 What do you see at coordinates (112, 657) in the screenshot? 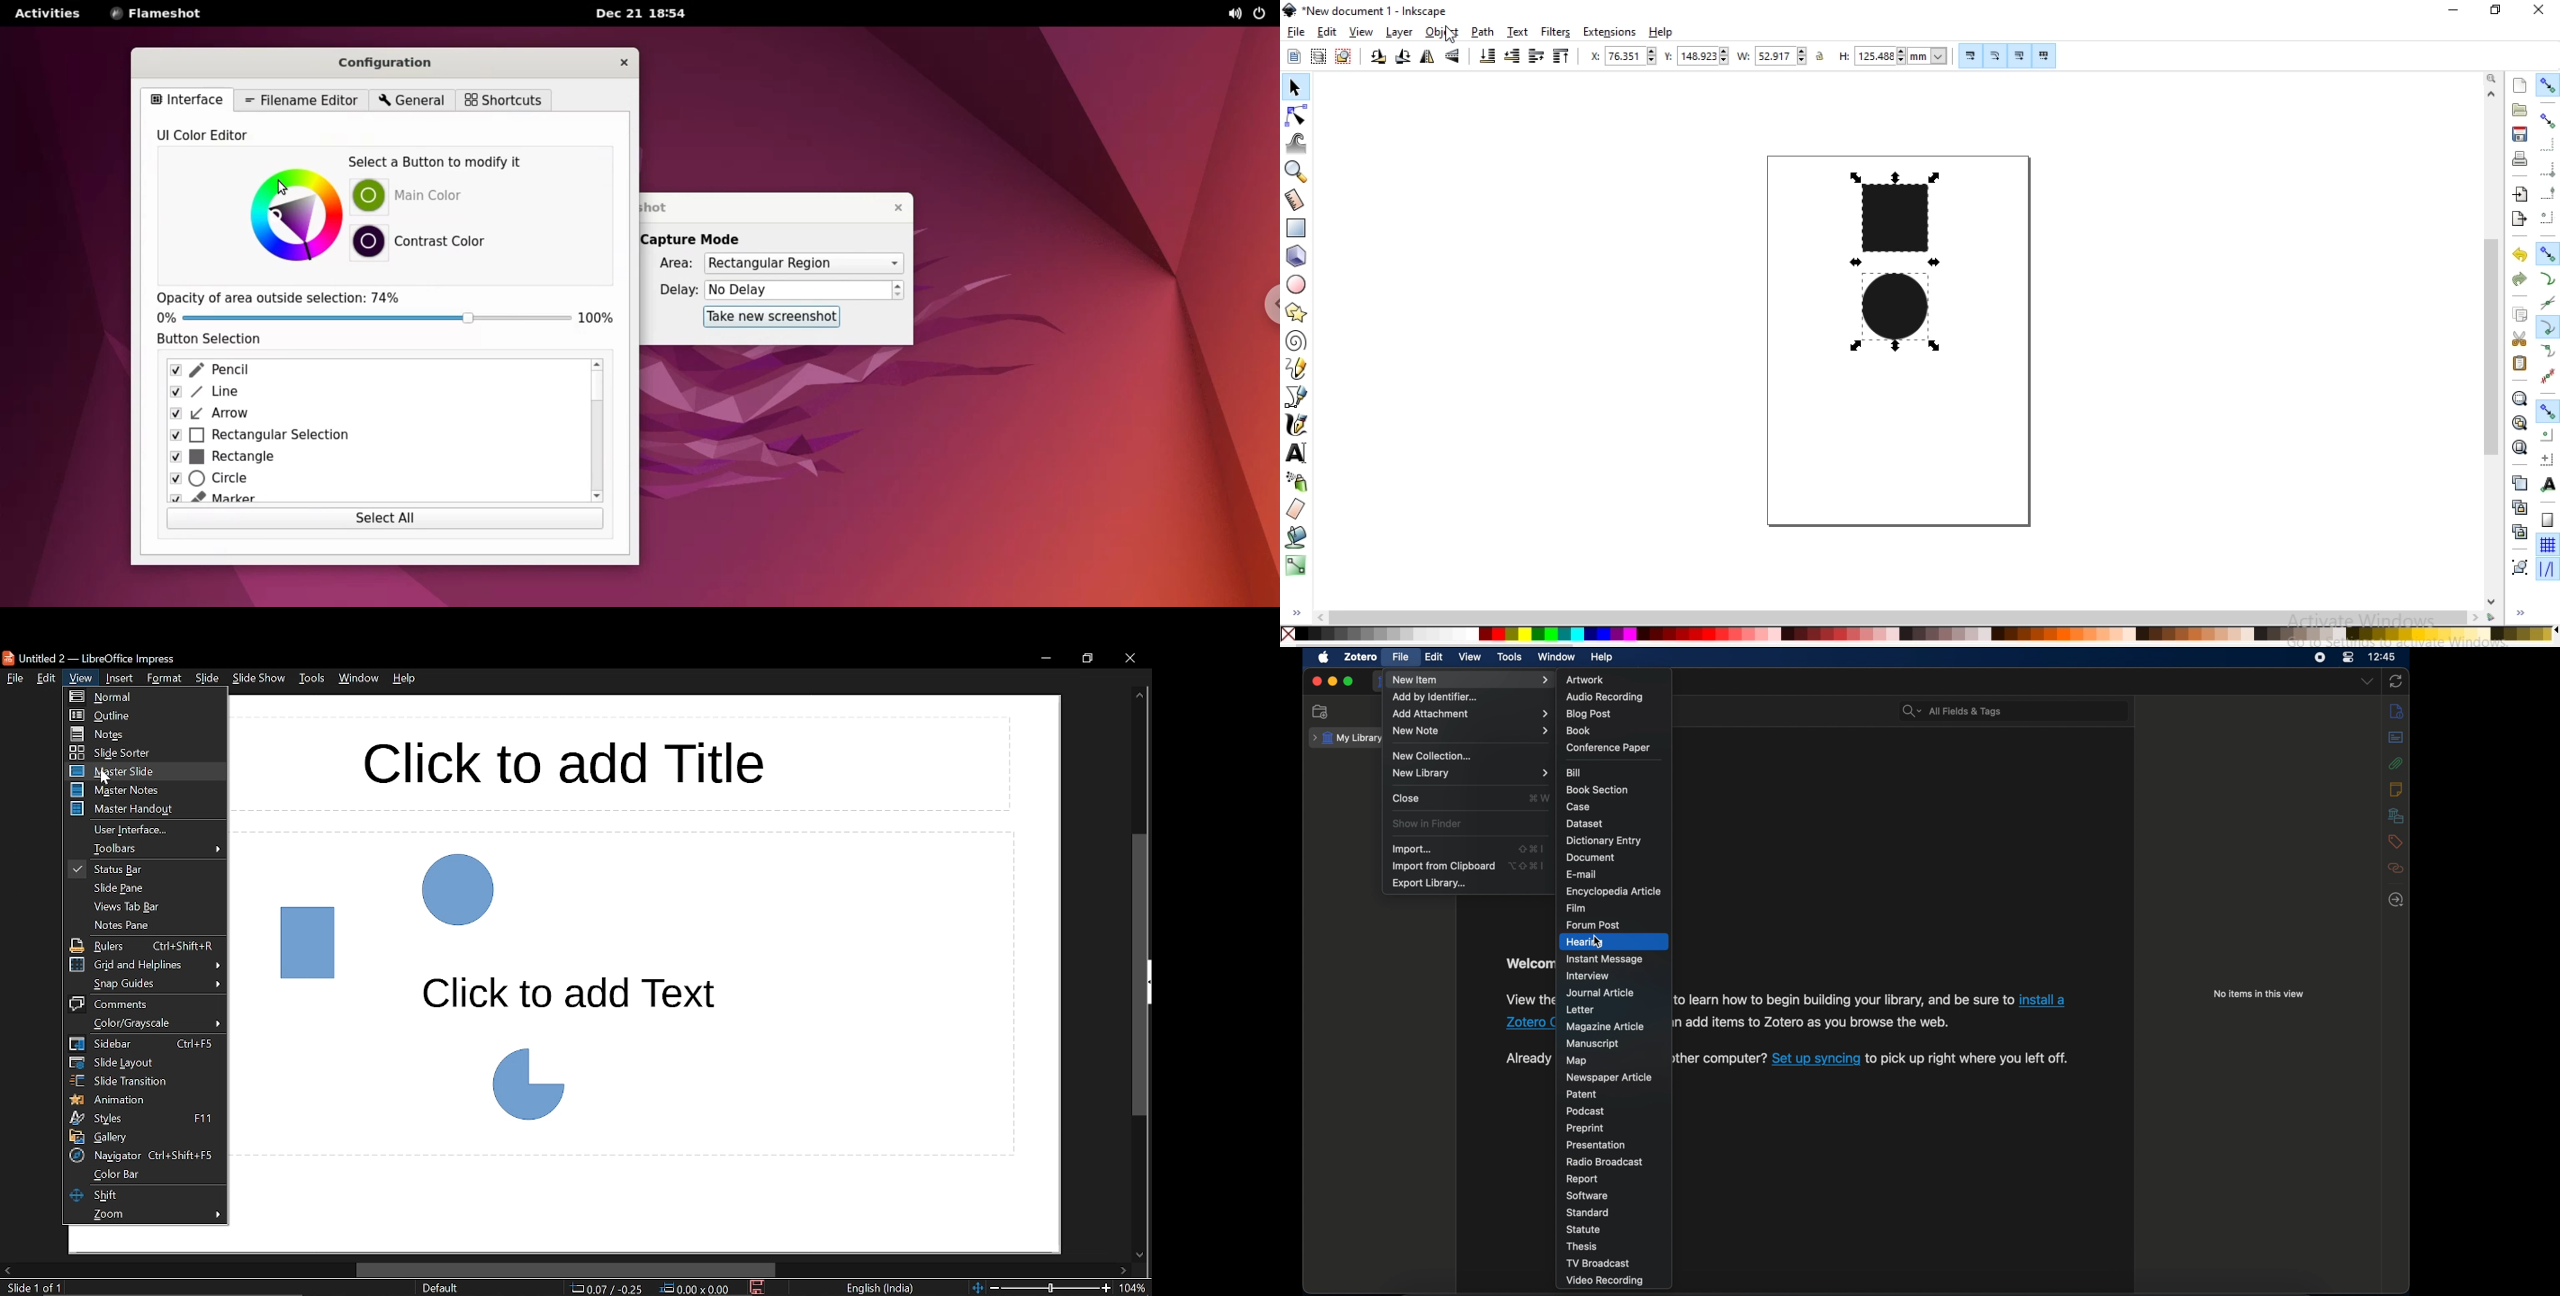
I see `Current window` at bounding box center [112, 657].